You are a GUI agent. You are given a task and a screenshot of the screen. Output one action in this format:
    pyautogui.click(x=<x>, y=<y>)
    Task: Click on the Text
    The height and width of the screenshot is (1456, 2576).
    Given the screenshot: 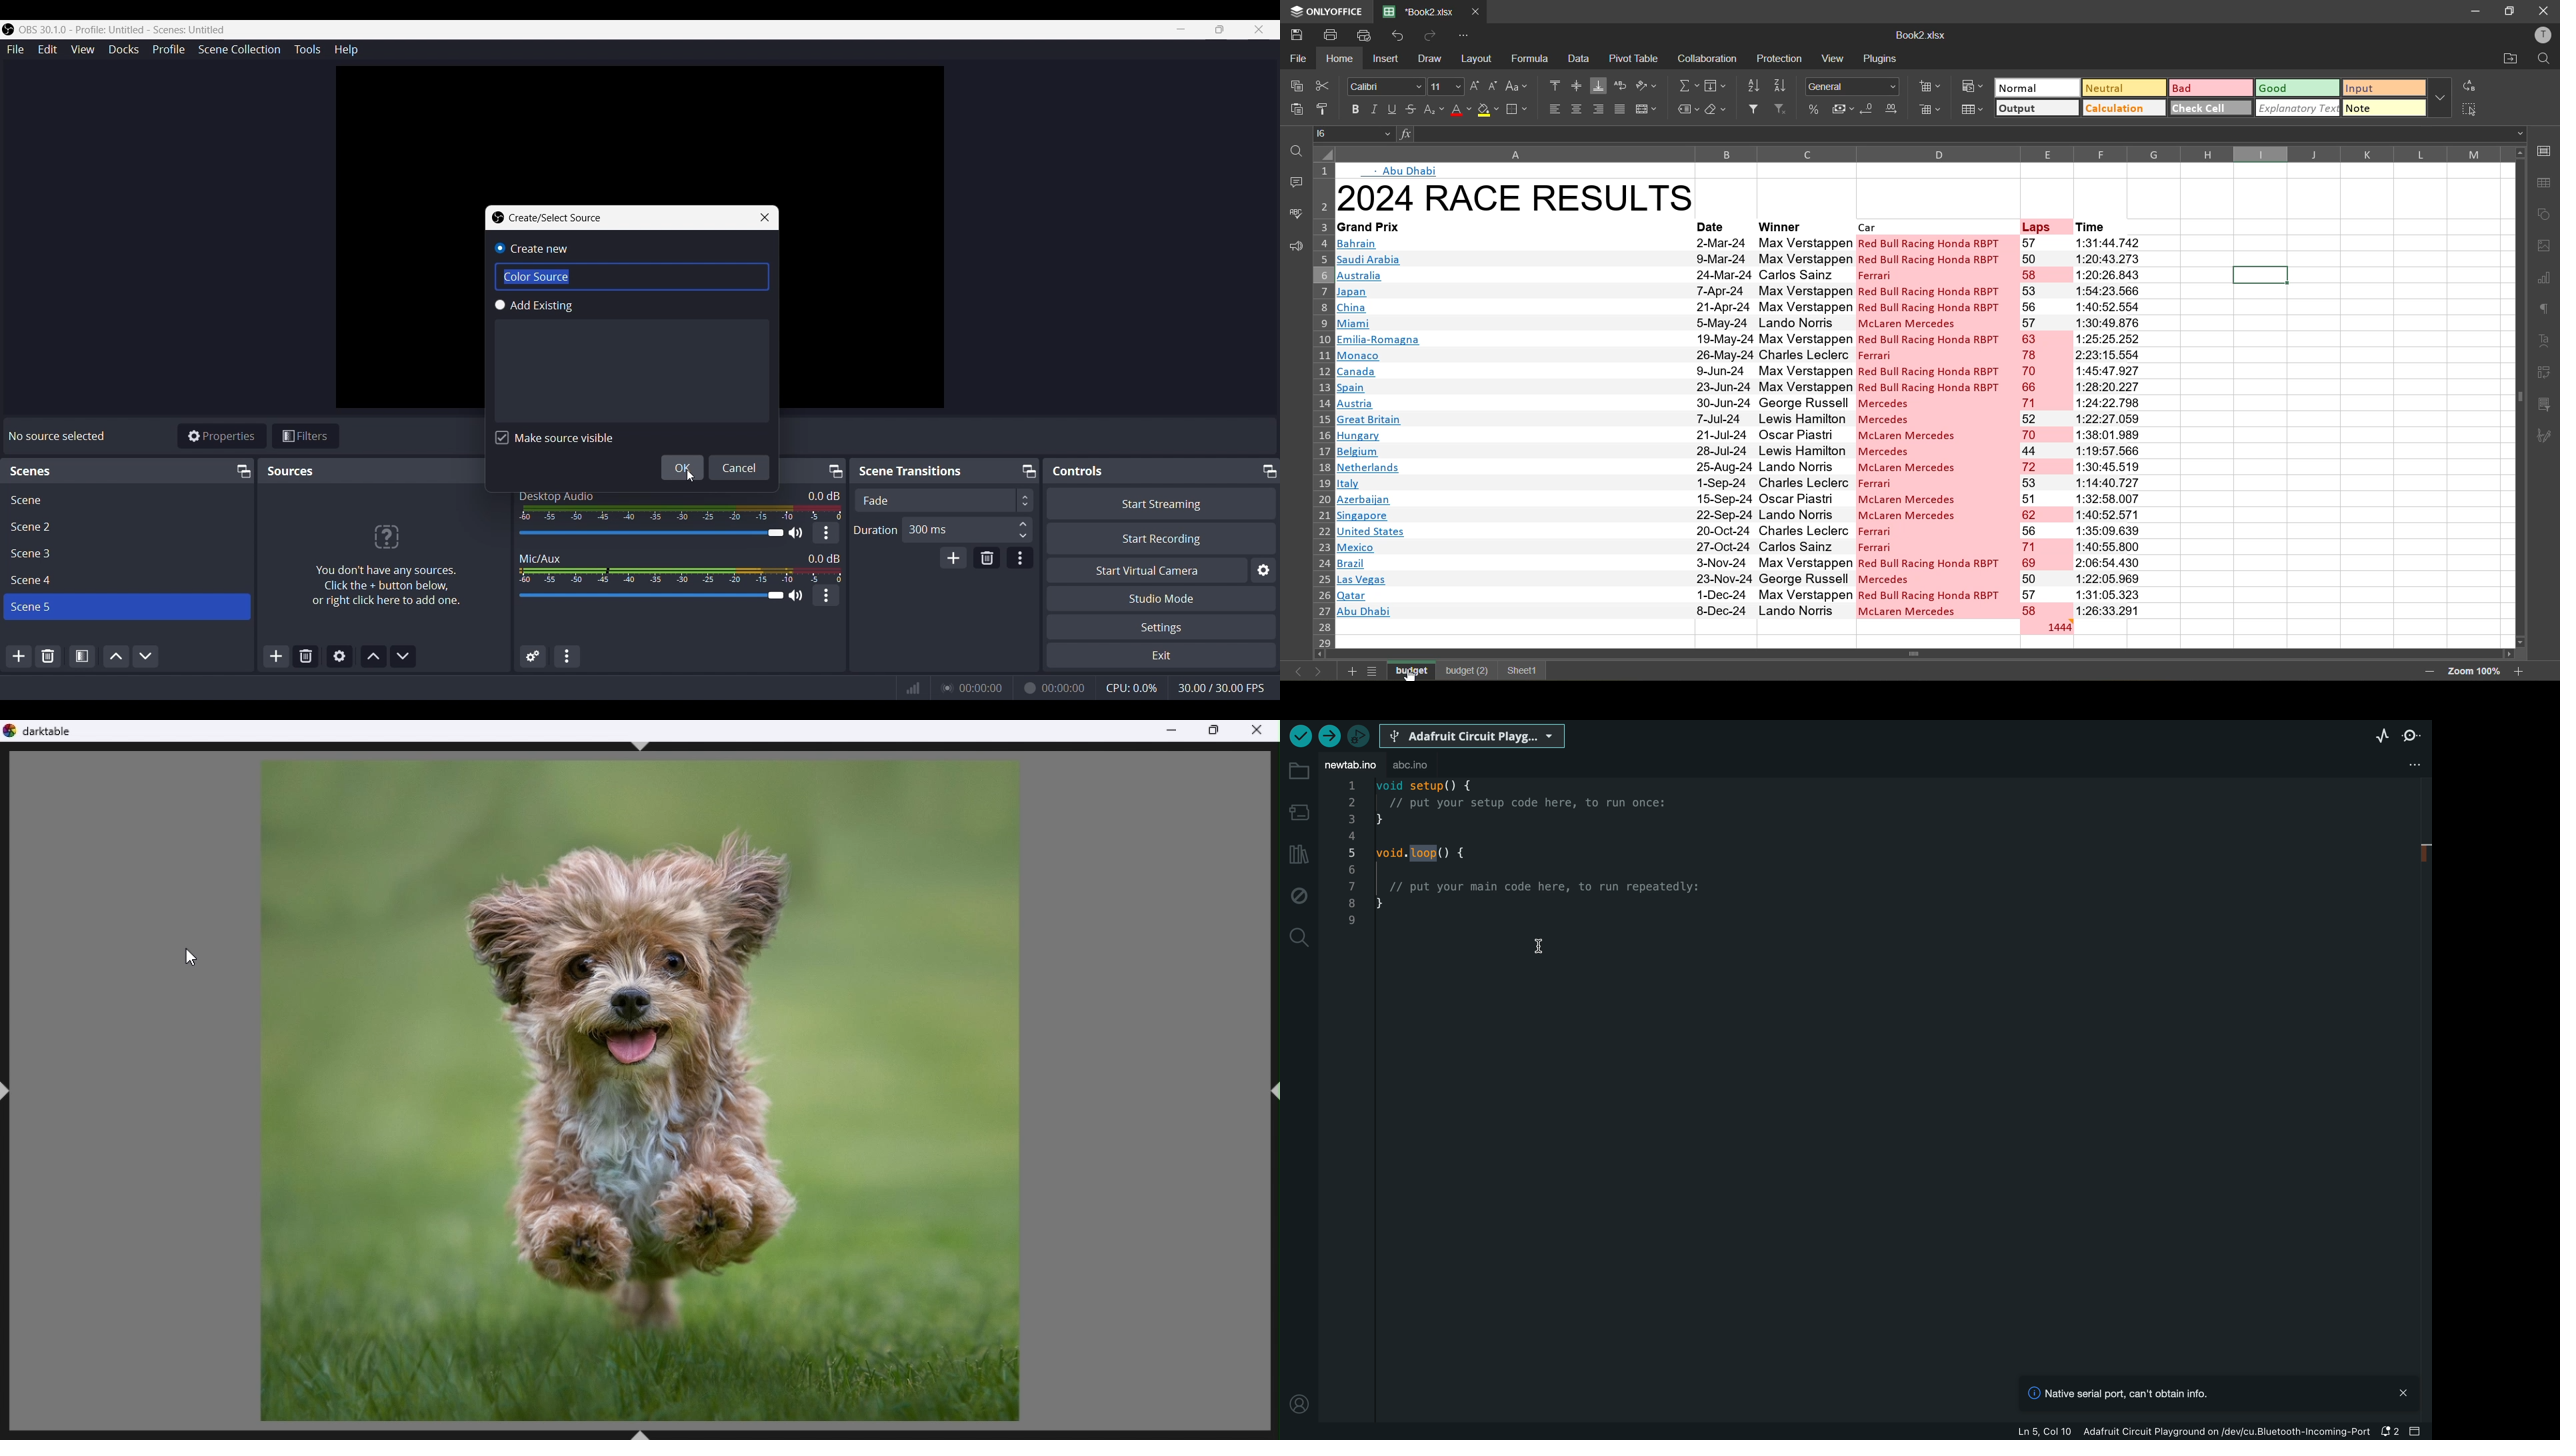 What is the action you would take?
    pyautogui.click(x=385, y=559)
    